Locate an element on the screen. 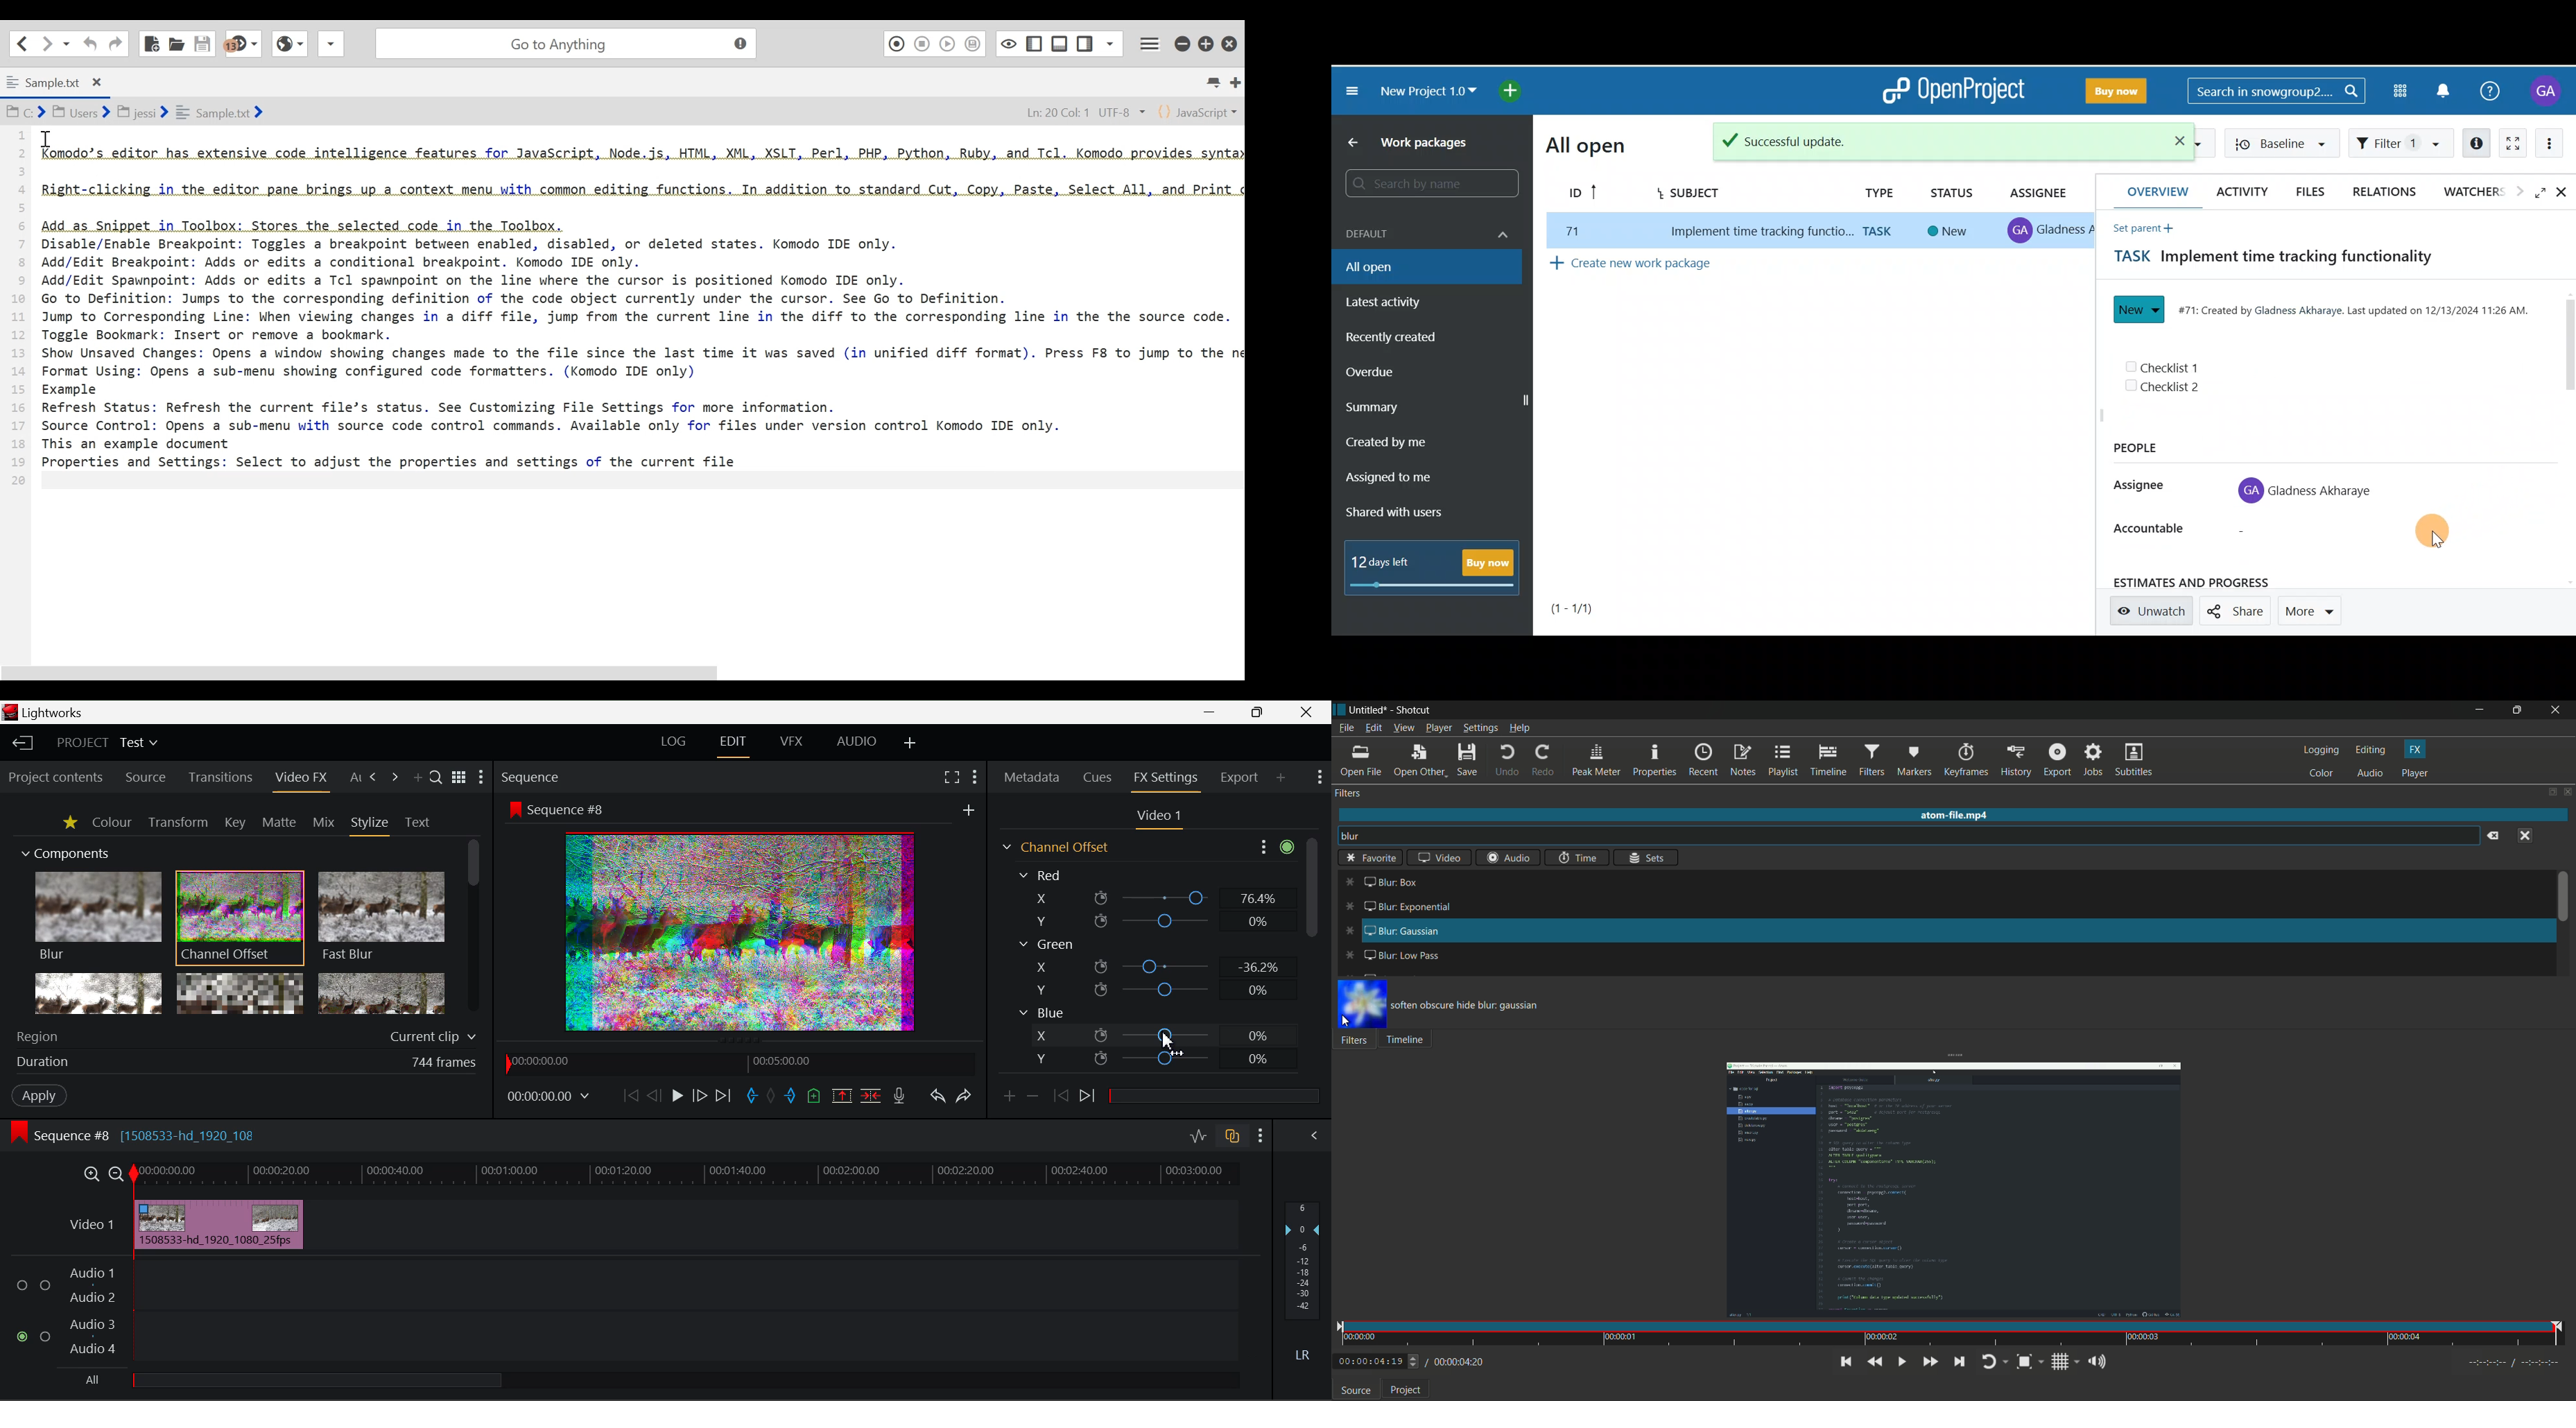  project is located at coordinates (1408, 1390).